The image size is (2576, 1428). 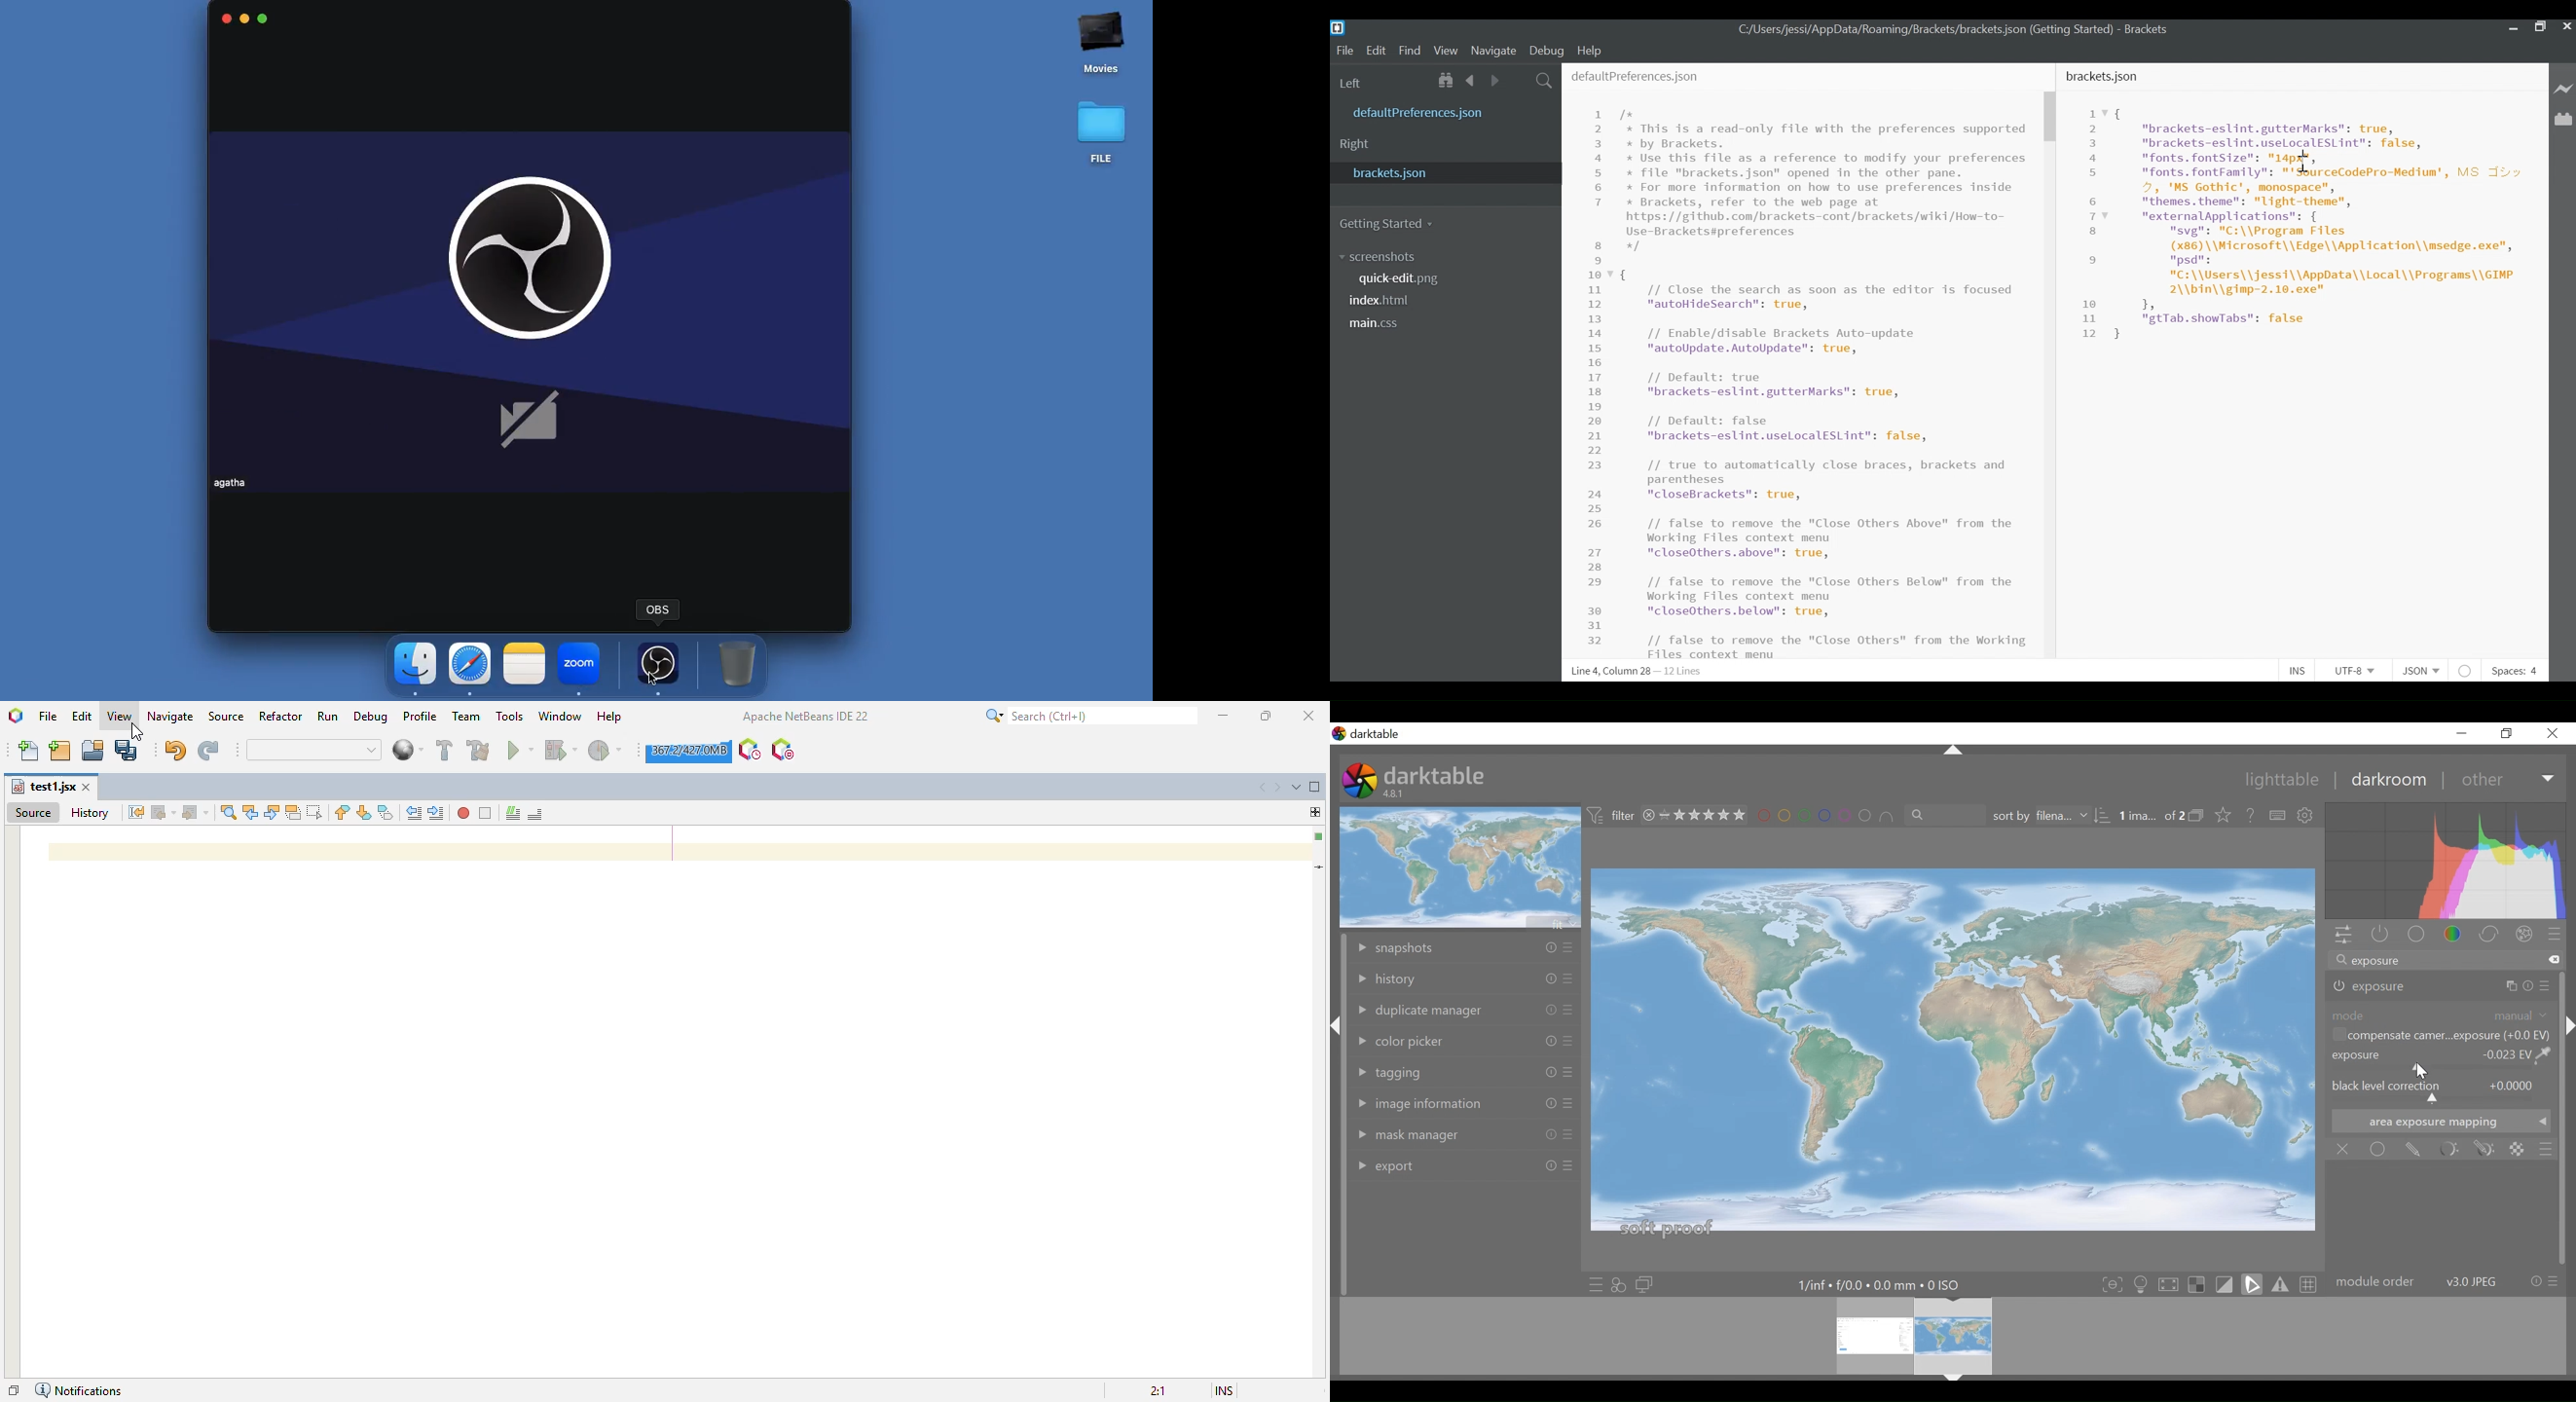 What do you see at coordinates (2441, 1092) in the screenshot?
I see `black level correction` at bounding box center [2441, 1092].